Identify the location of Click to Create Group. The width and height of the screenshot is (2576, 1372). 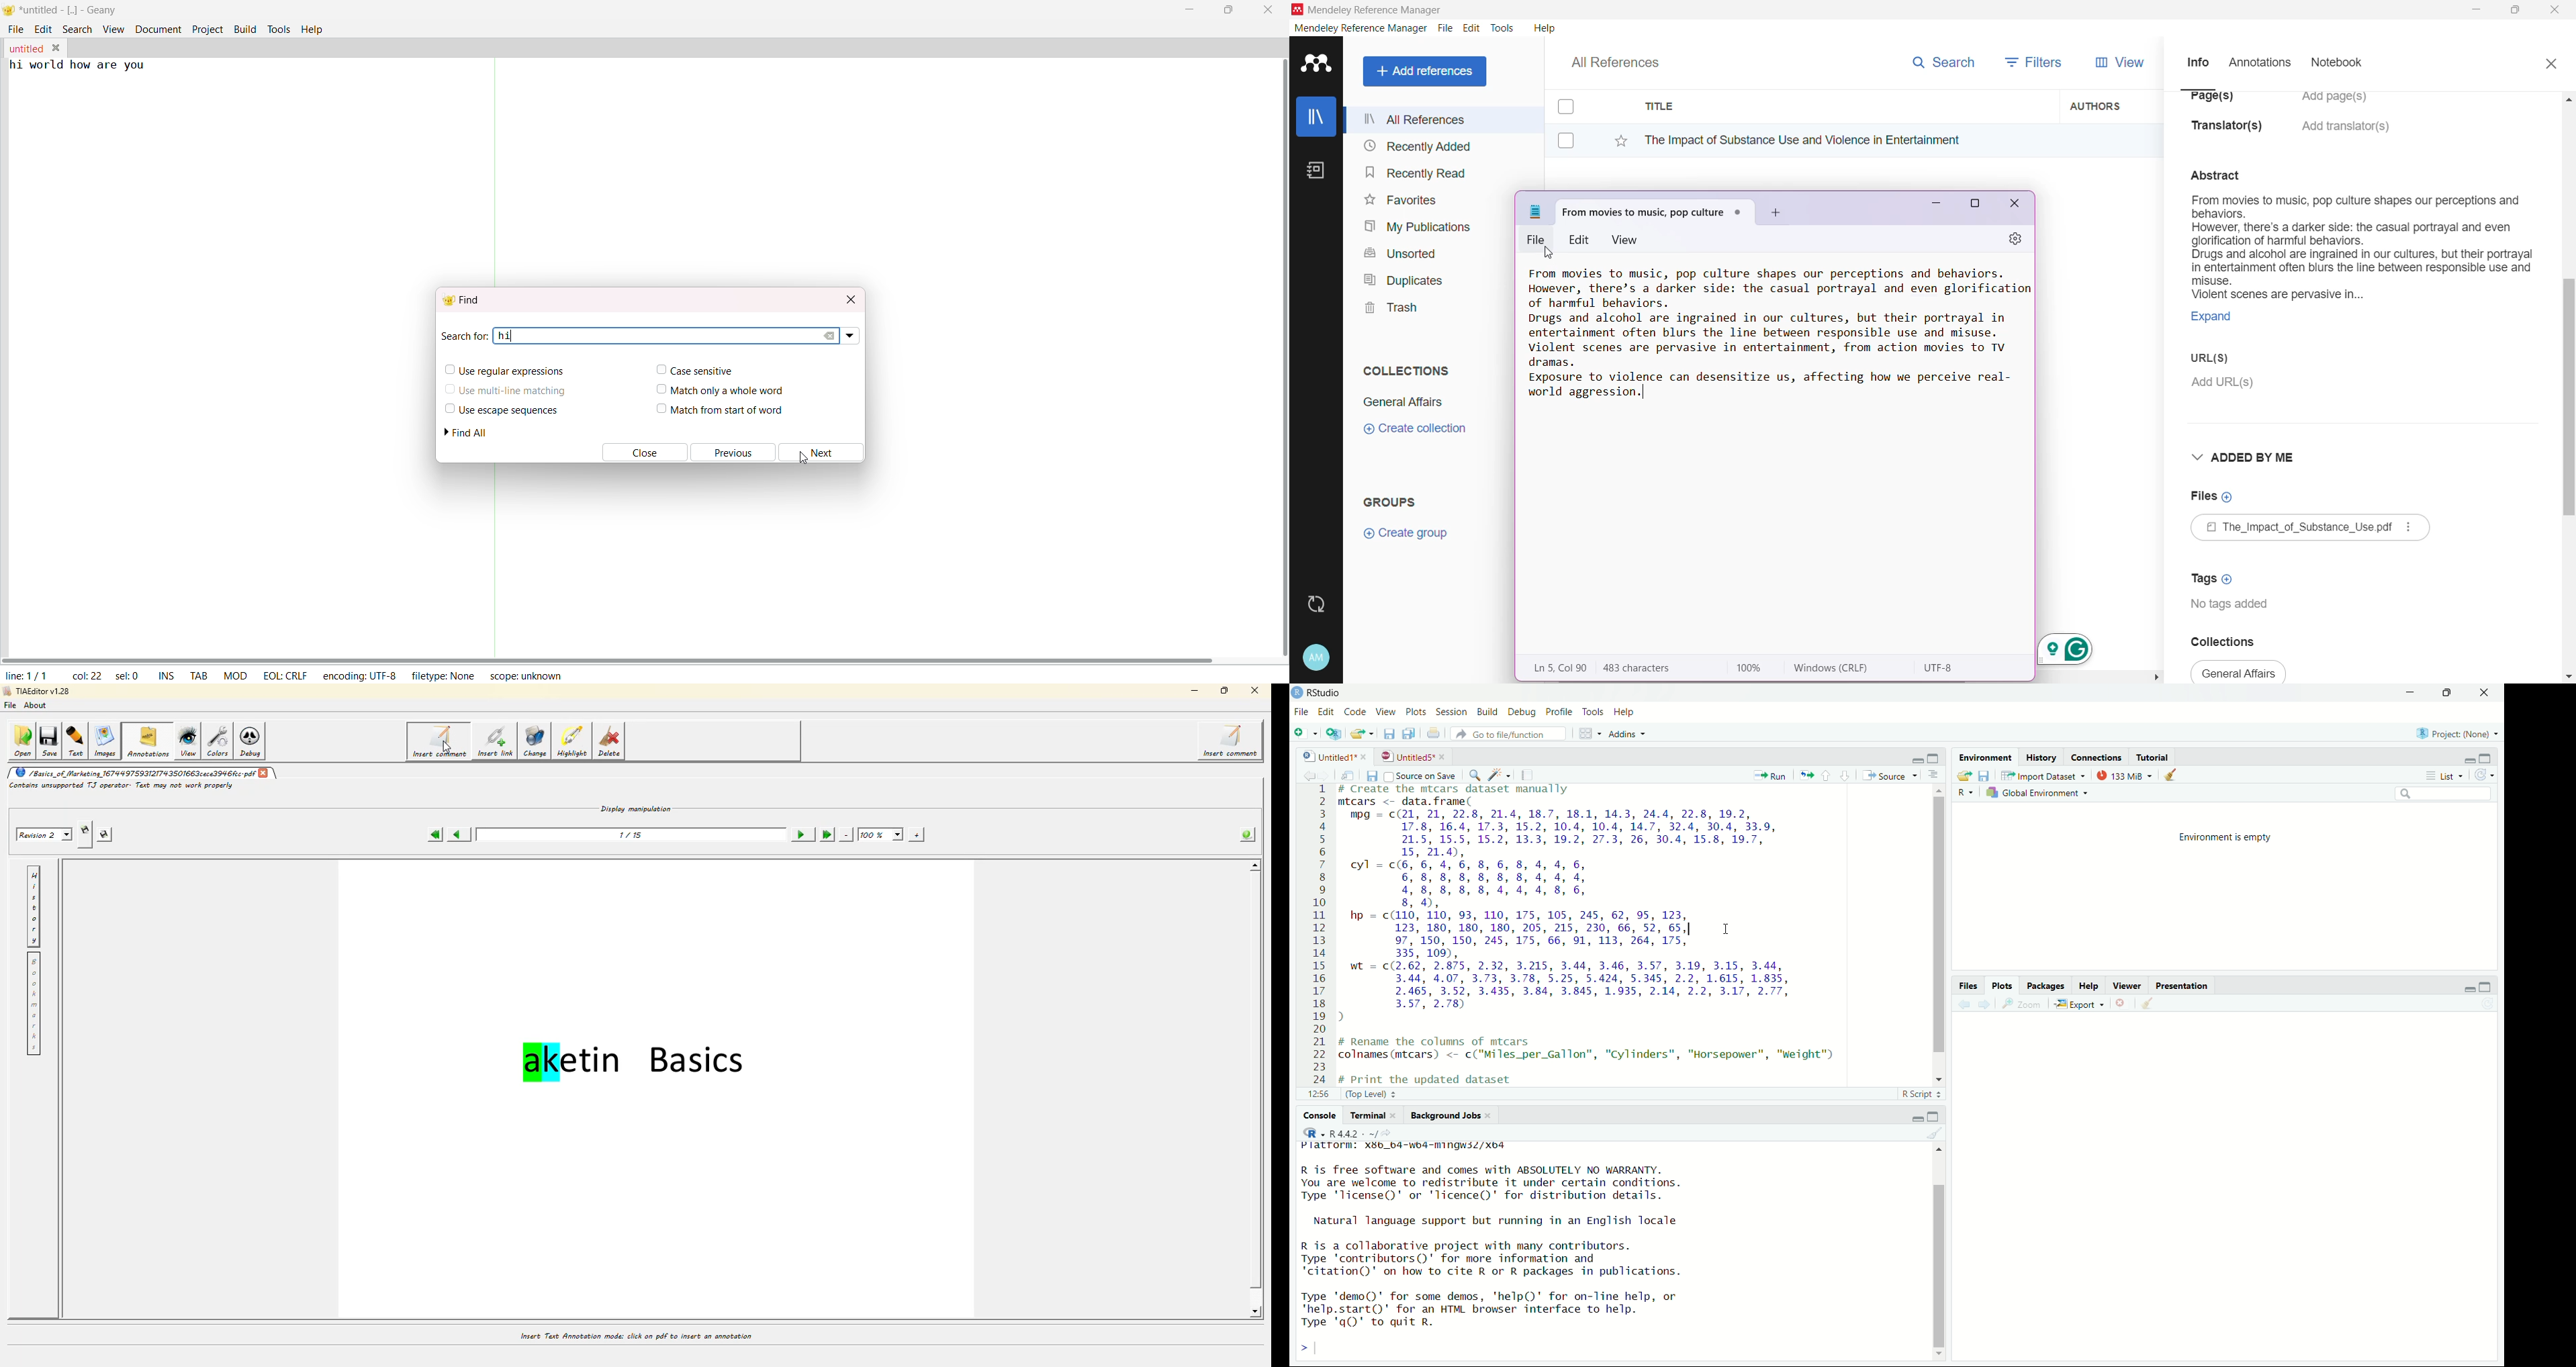
(1409, 538).